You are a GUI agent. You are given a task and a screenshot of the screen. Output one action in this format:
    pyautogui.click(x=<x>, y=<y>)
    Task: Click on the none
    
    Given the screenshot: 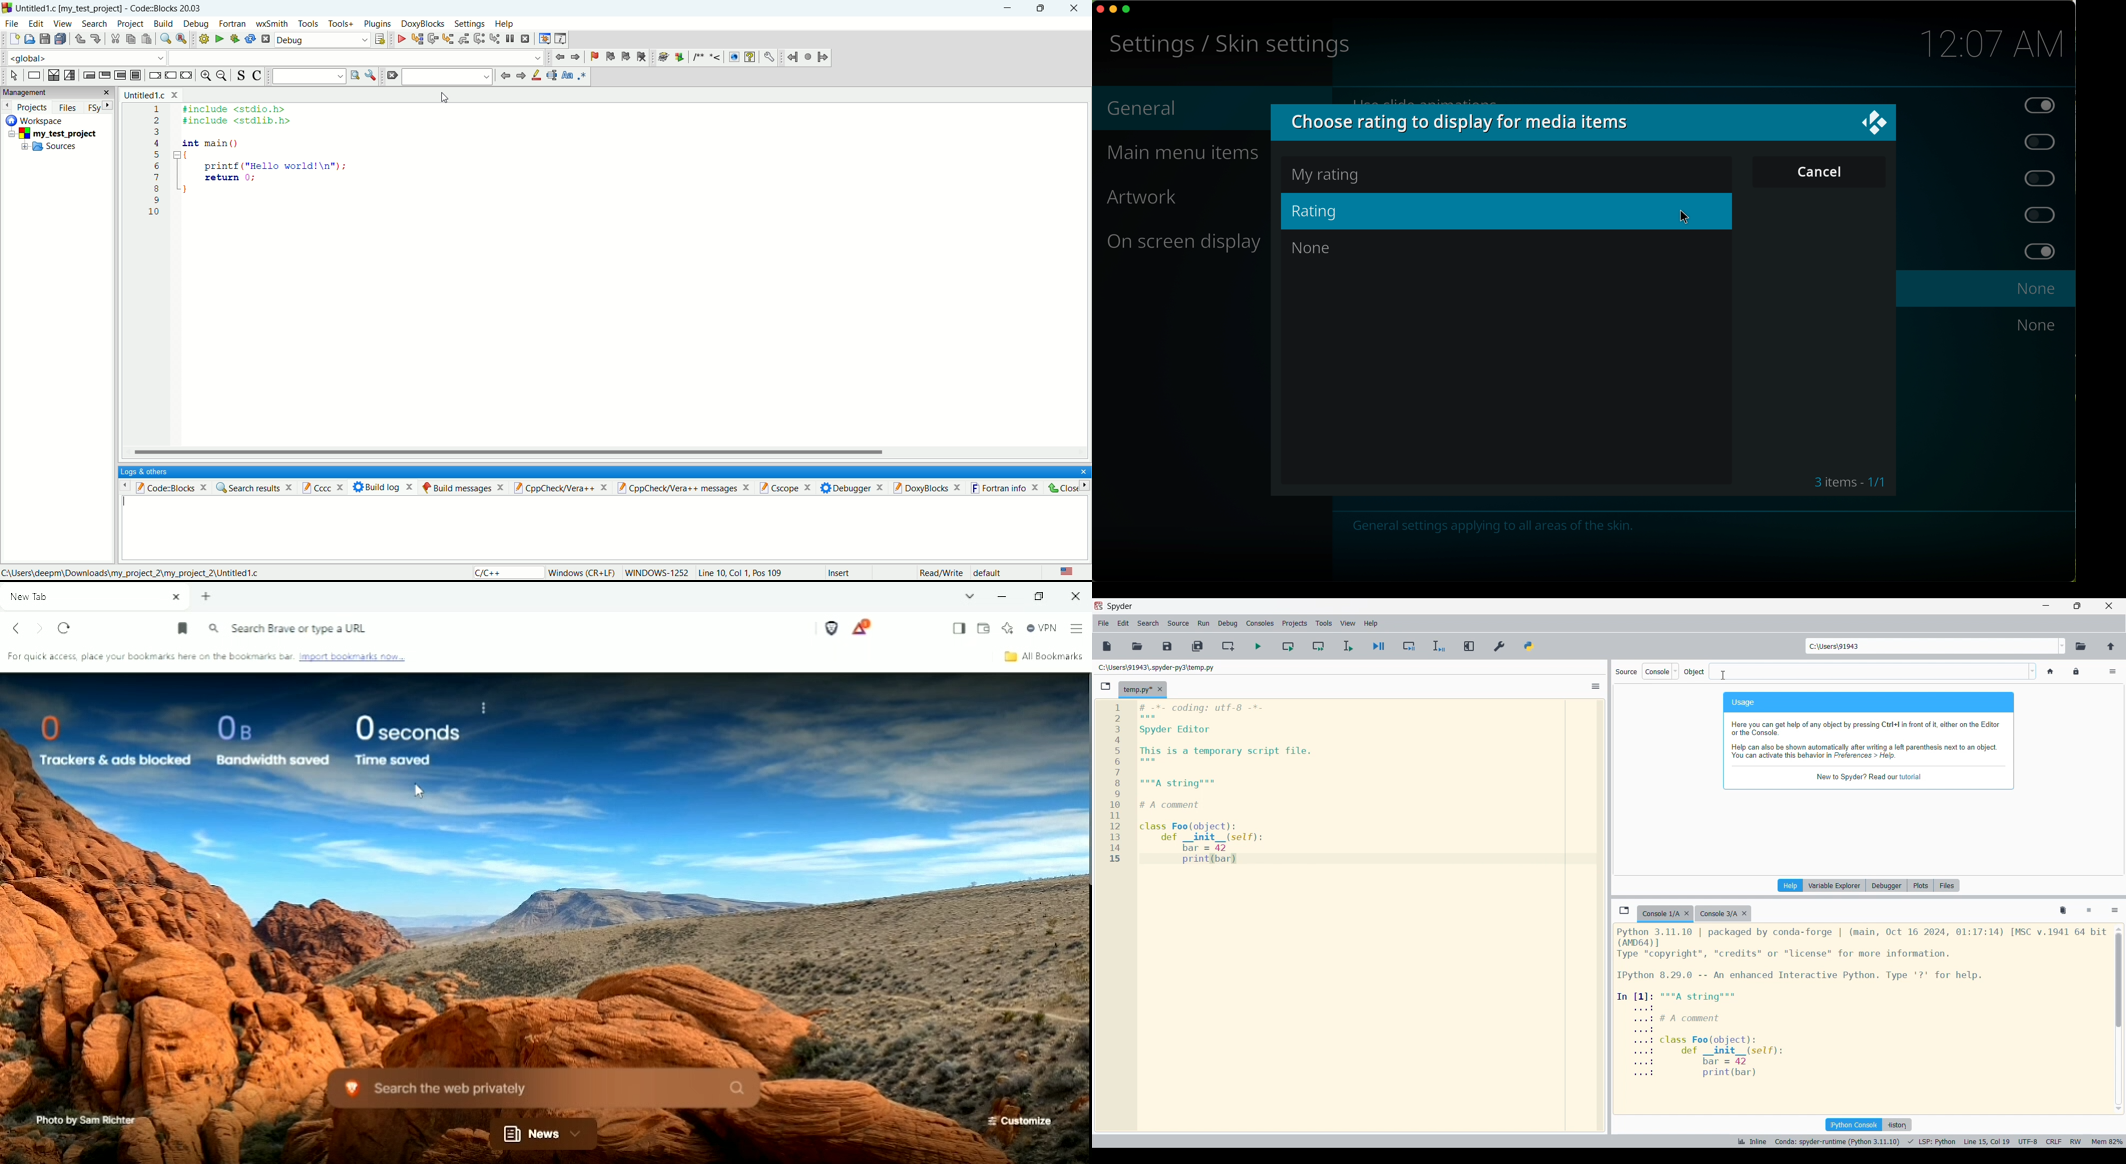 What is the action you would take?
    pyautogui.click(x=2038, y=328)
    